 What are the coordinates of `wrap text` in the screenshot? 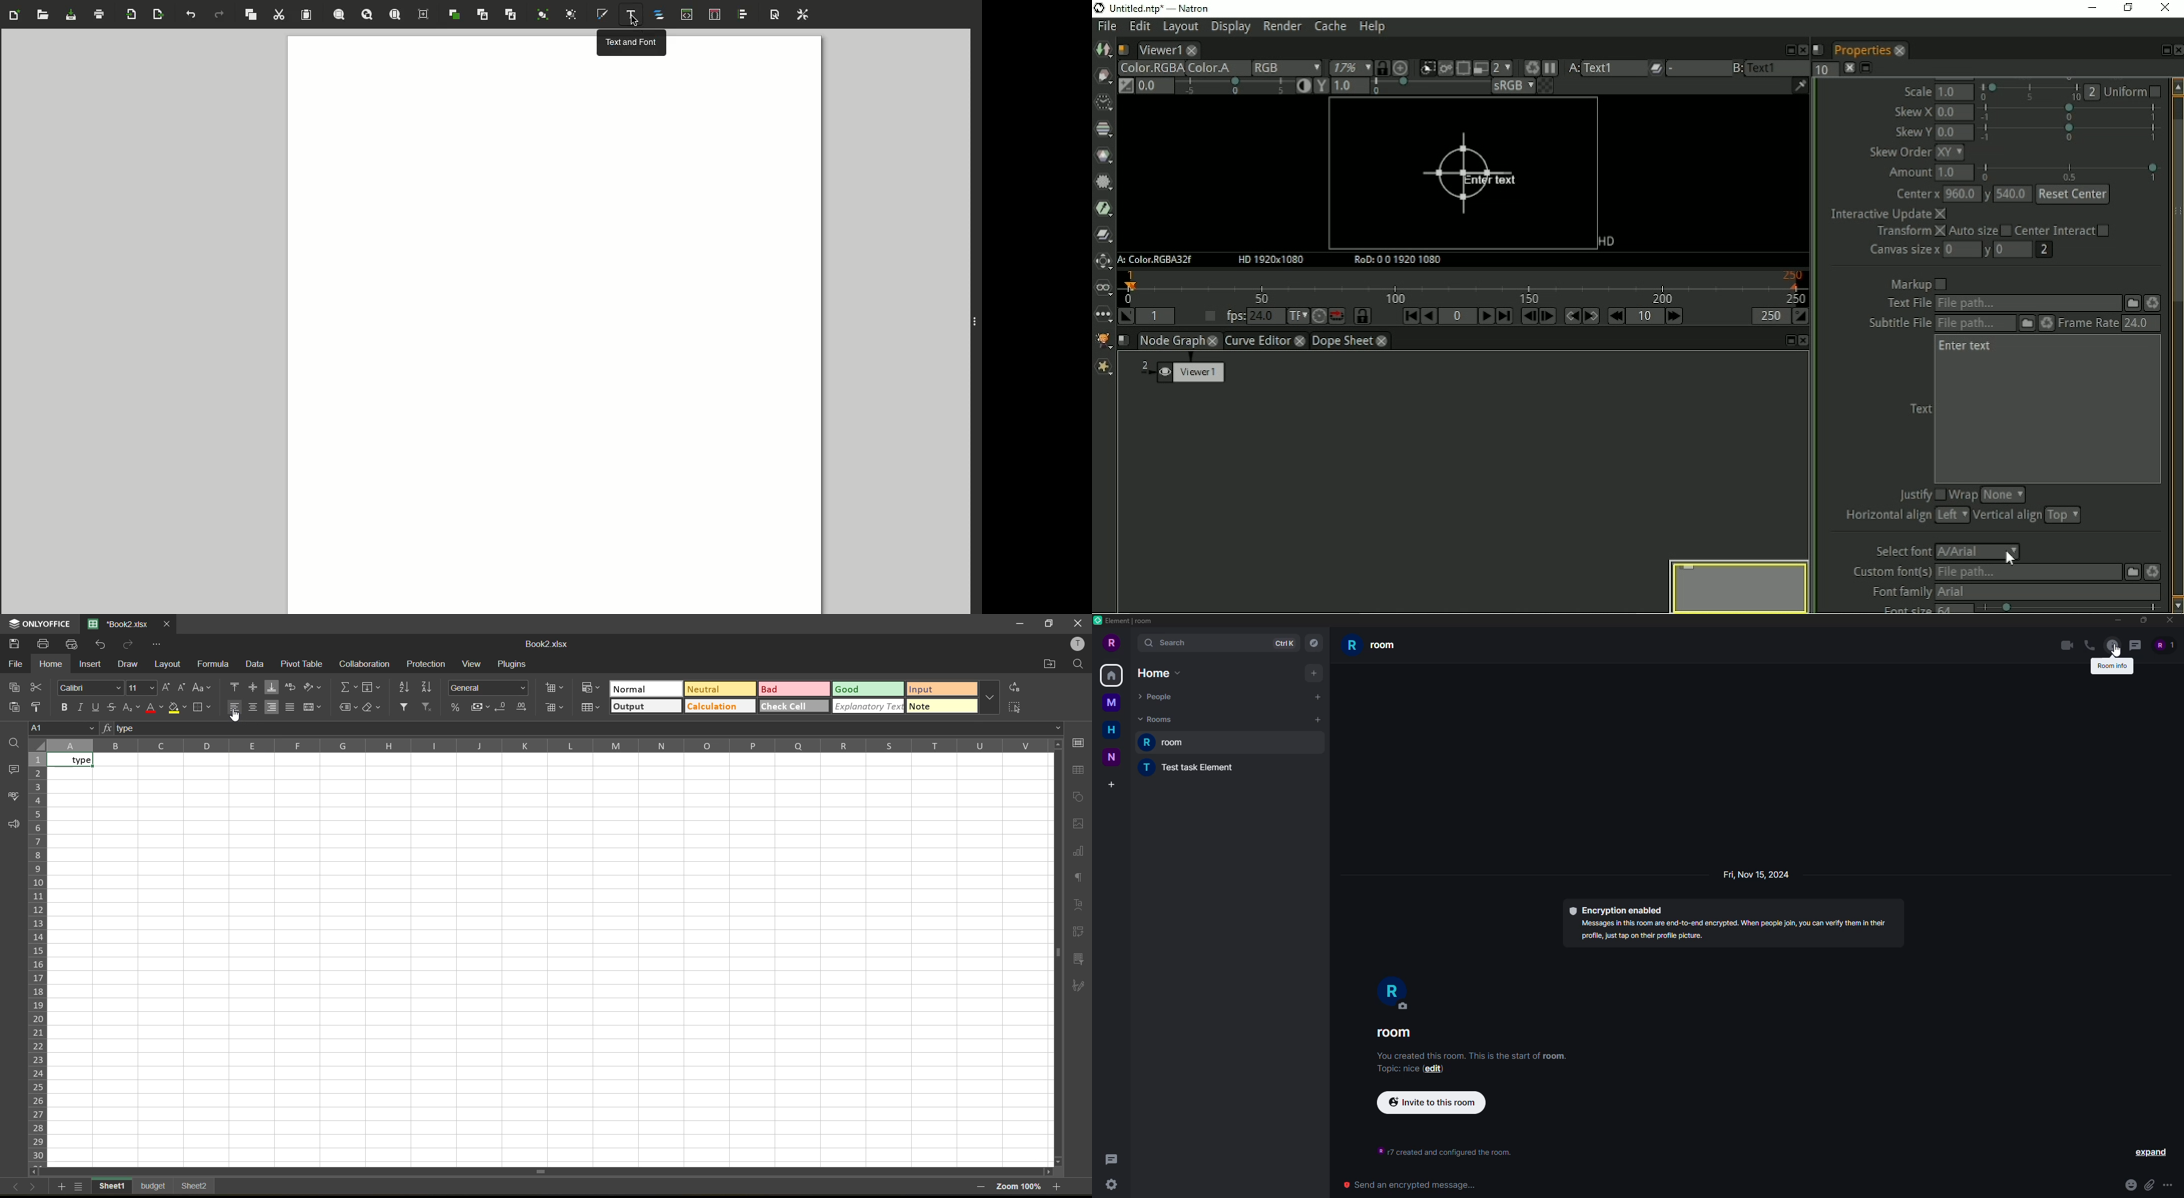 It's located at (291, 688).